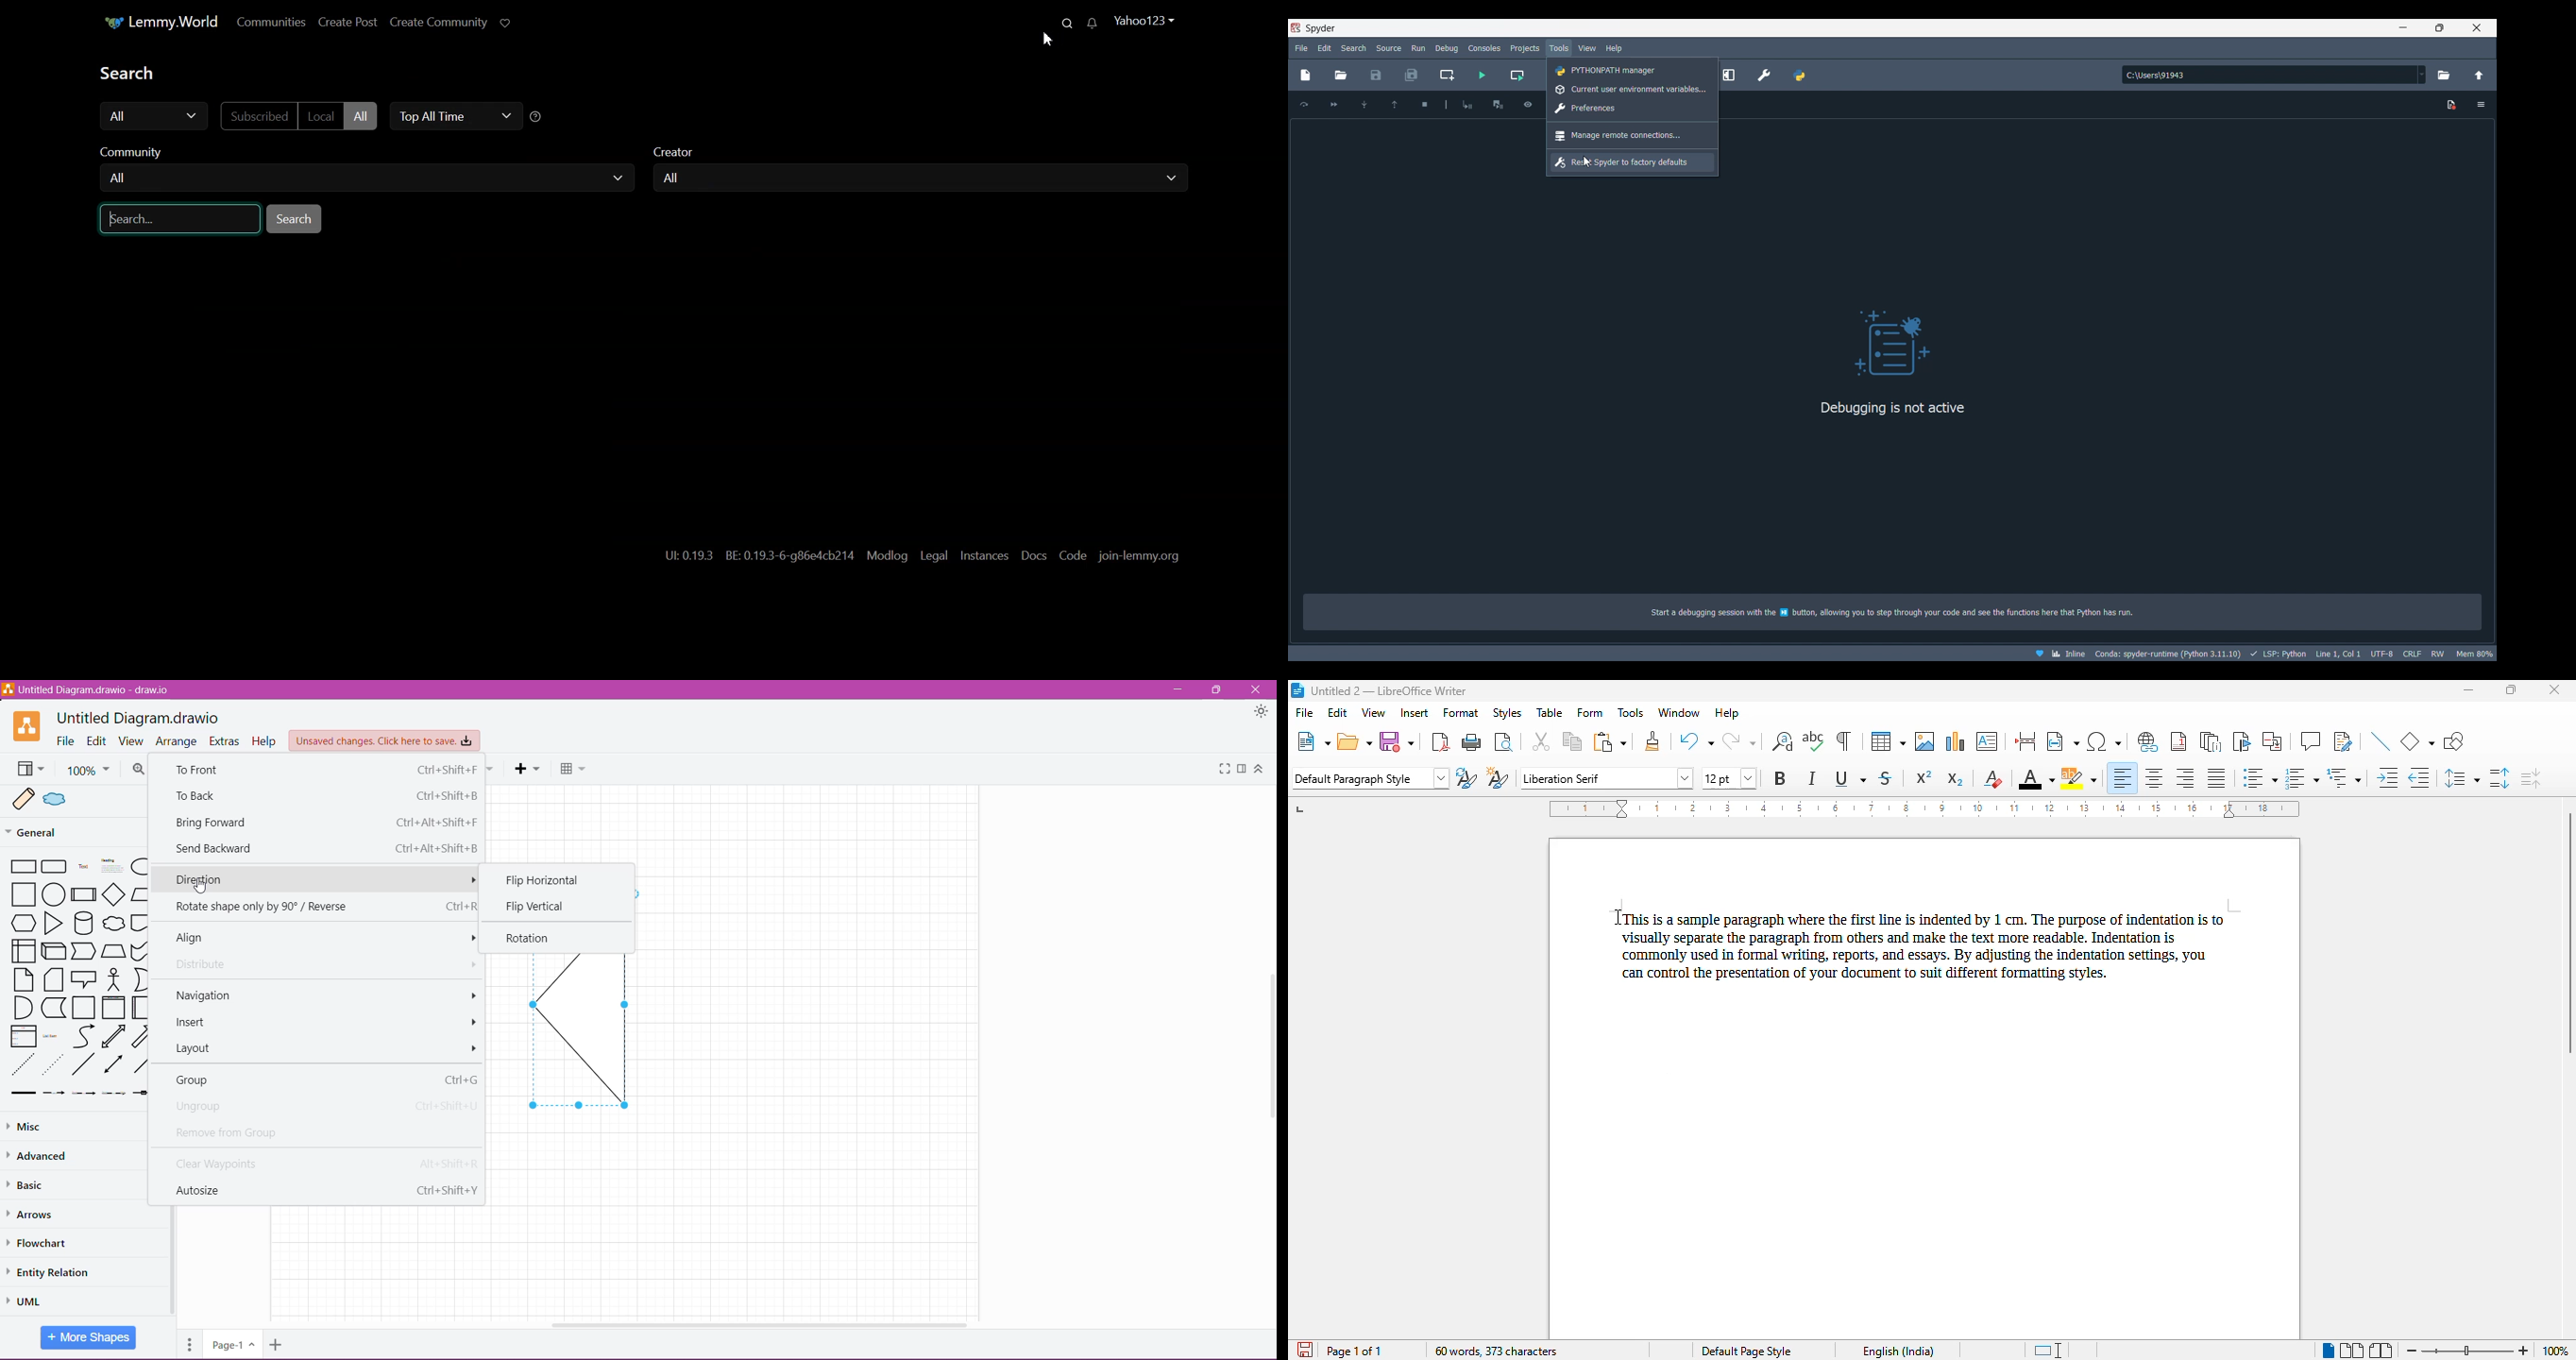  Describe the element at coordinates (1261, 689) in the screenshot. I see `Close` at that location.